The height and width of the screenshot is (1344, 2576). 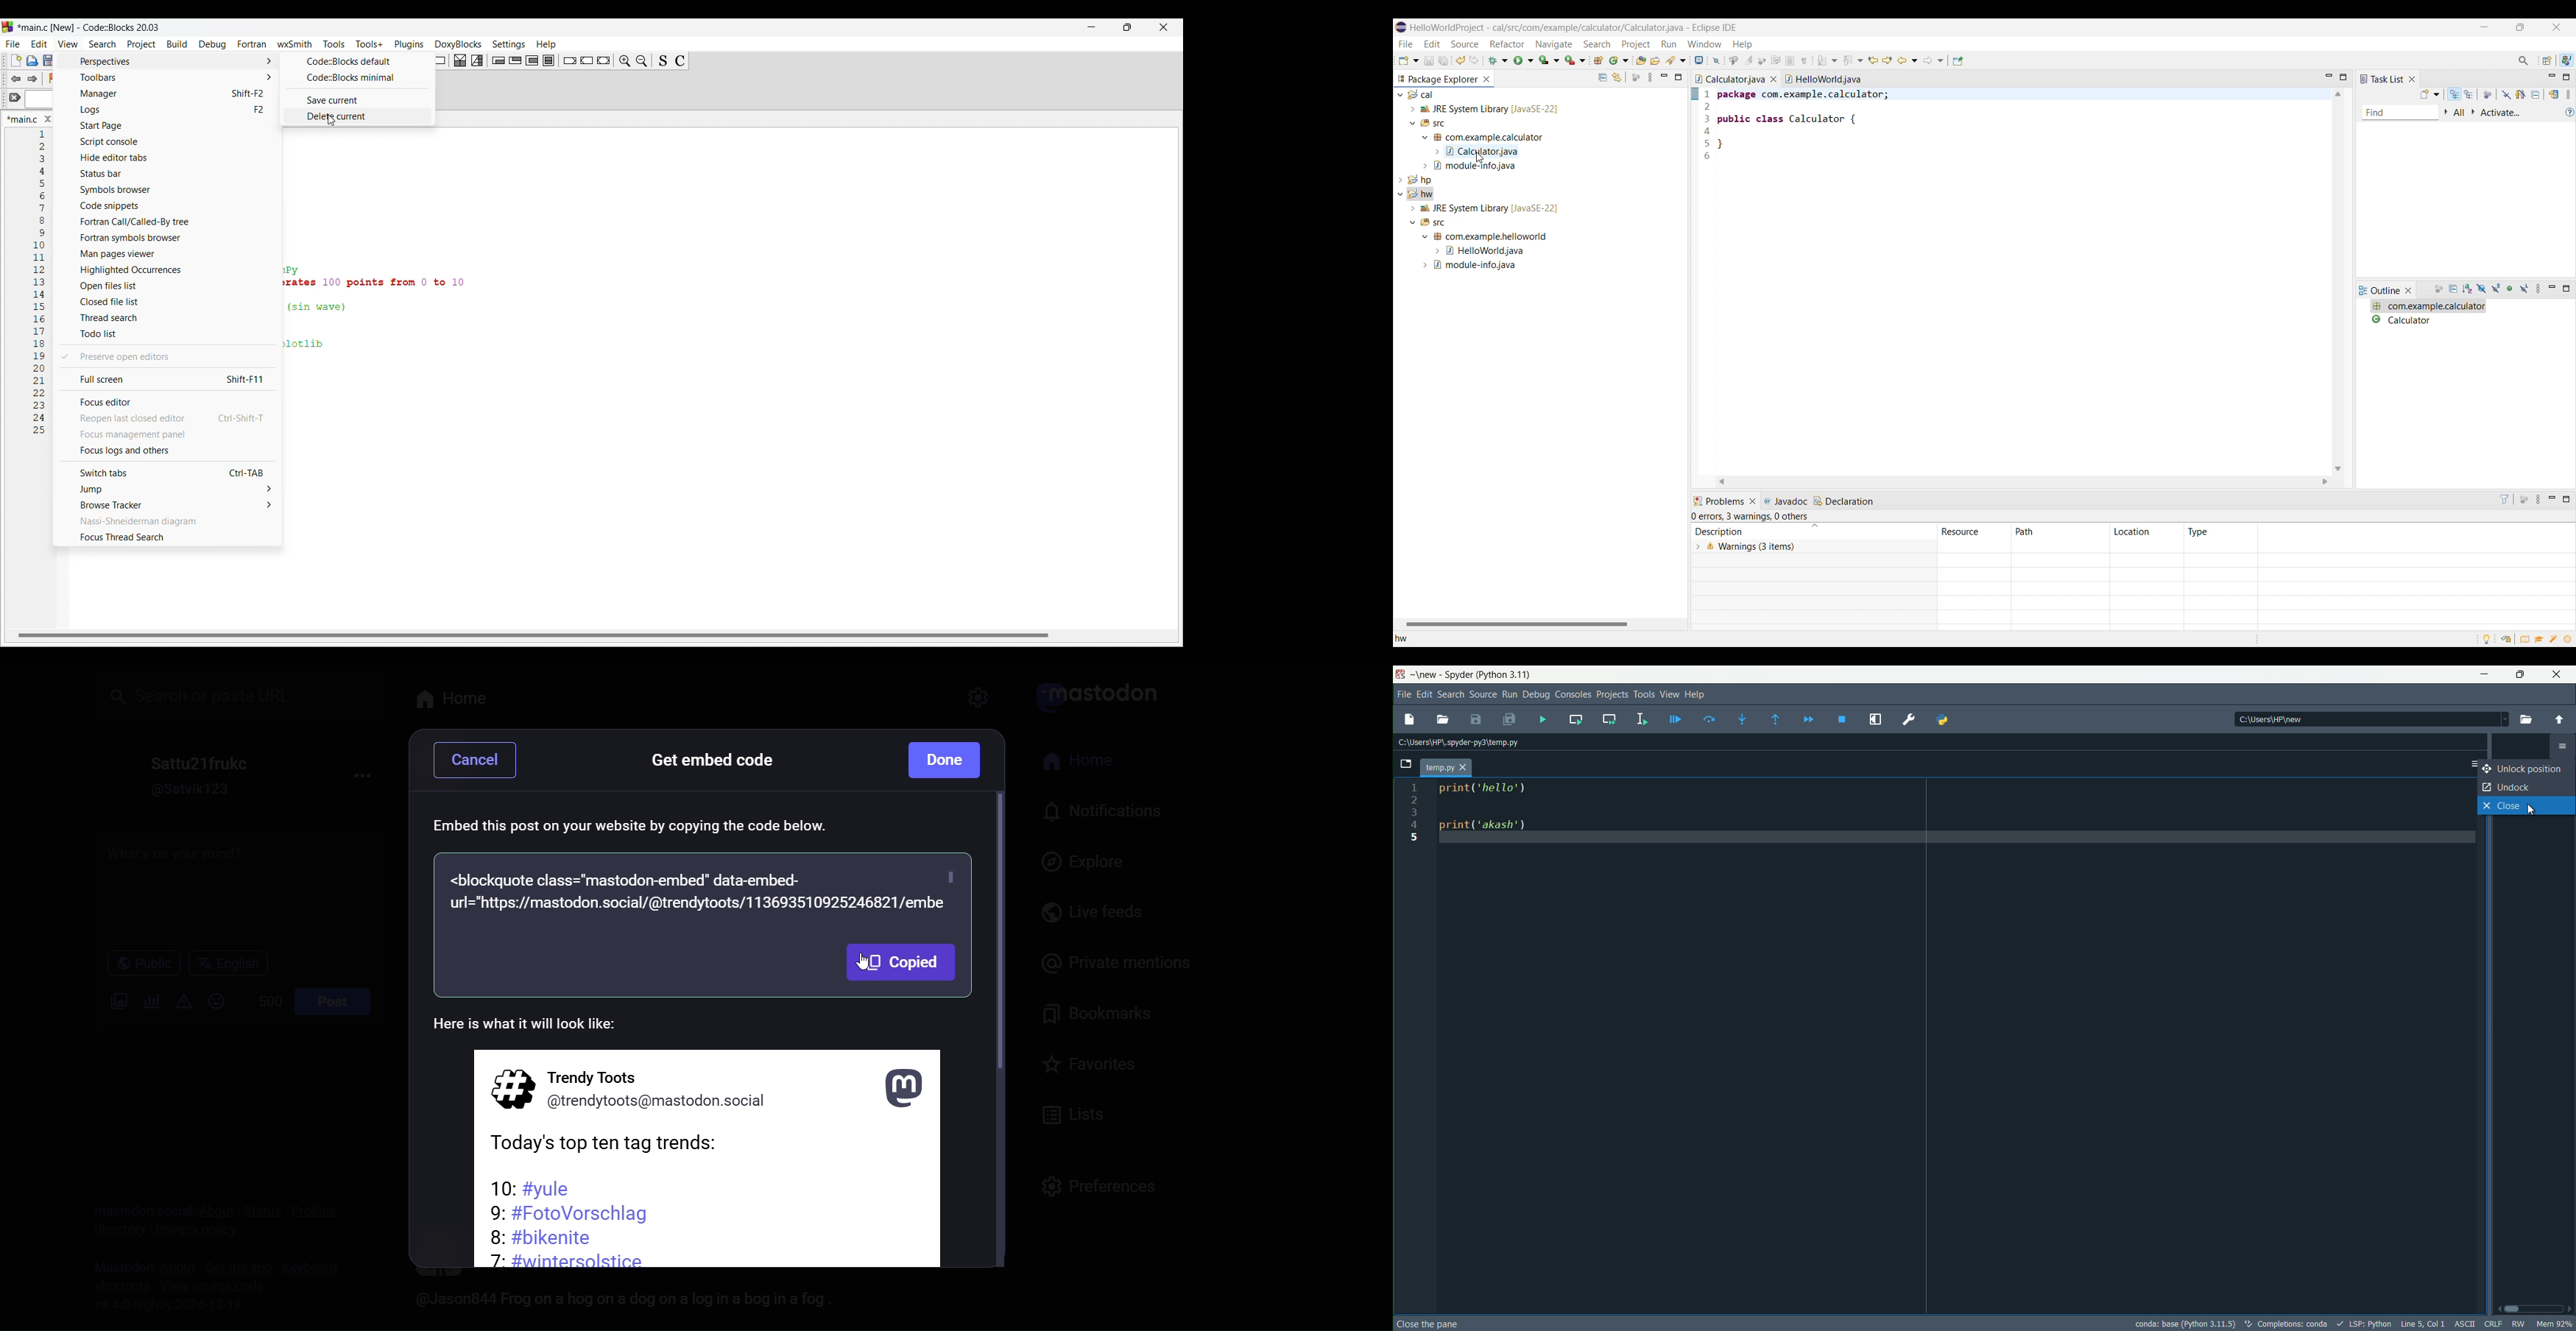 I want to click on Show interface in smaller tab, so click(x=2521, y=27).